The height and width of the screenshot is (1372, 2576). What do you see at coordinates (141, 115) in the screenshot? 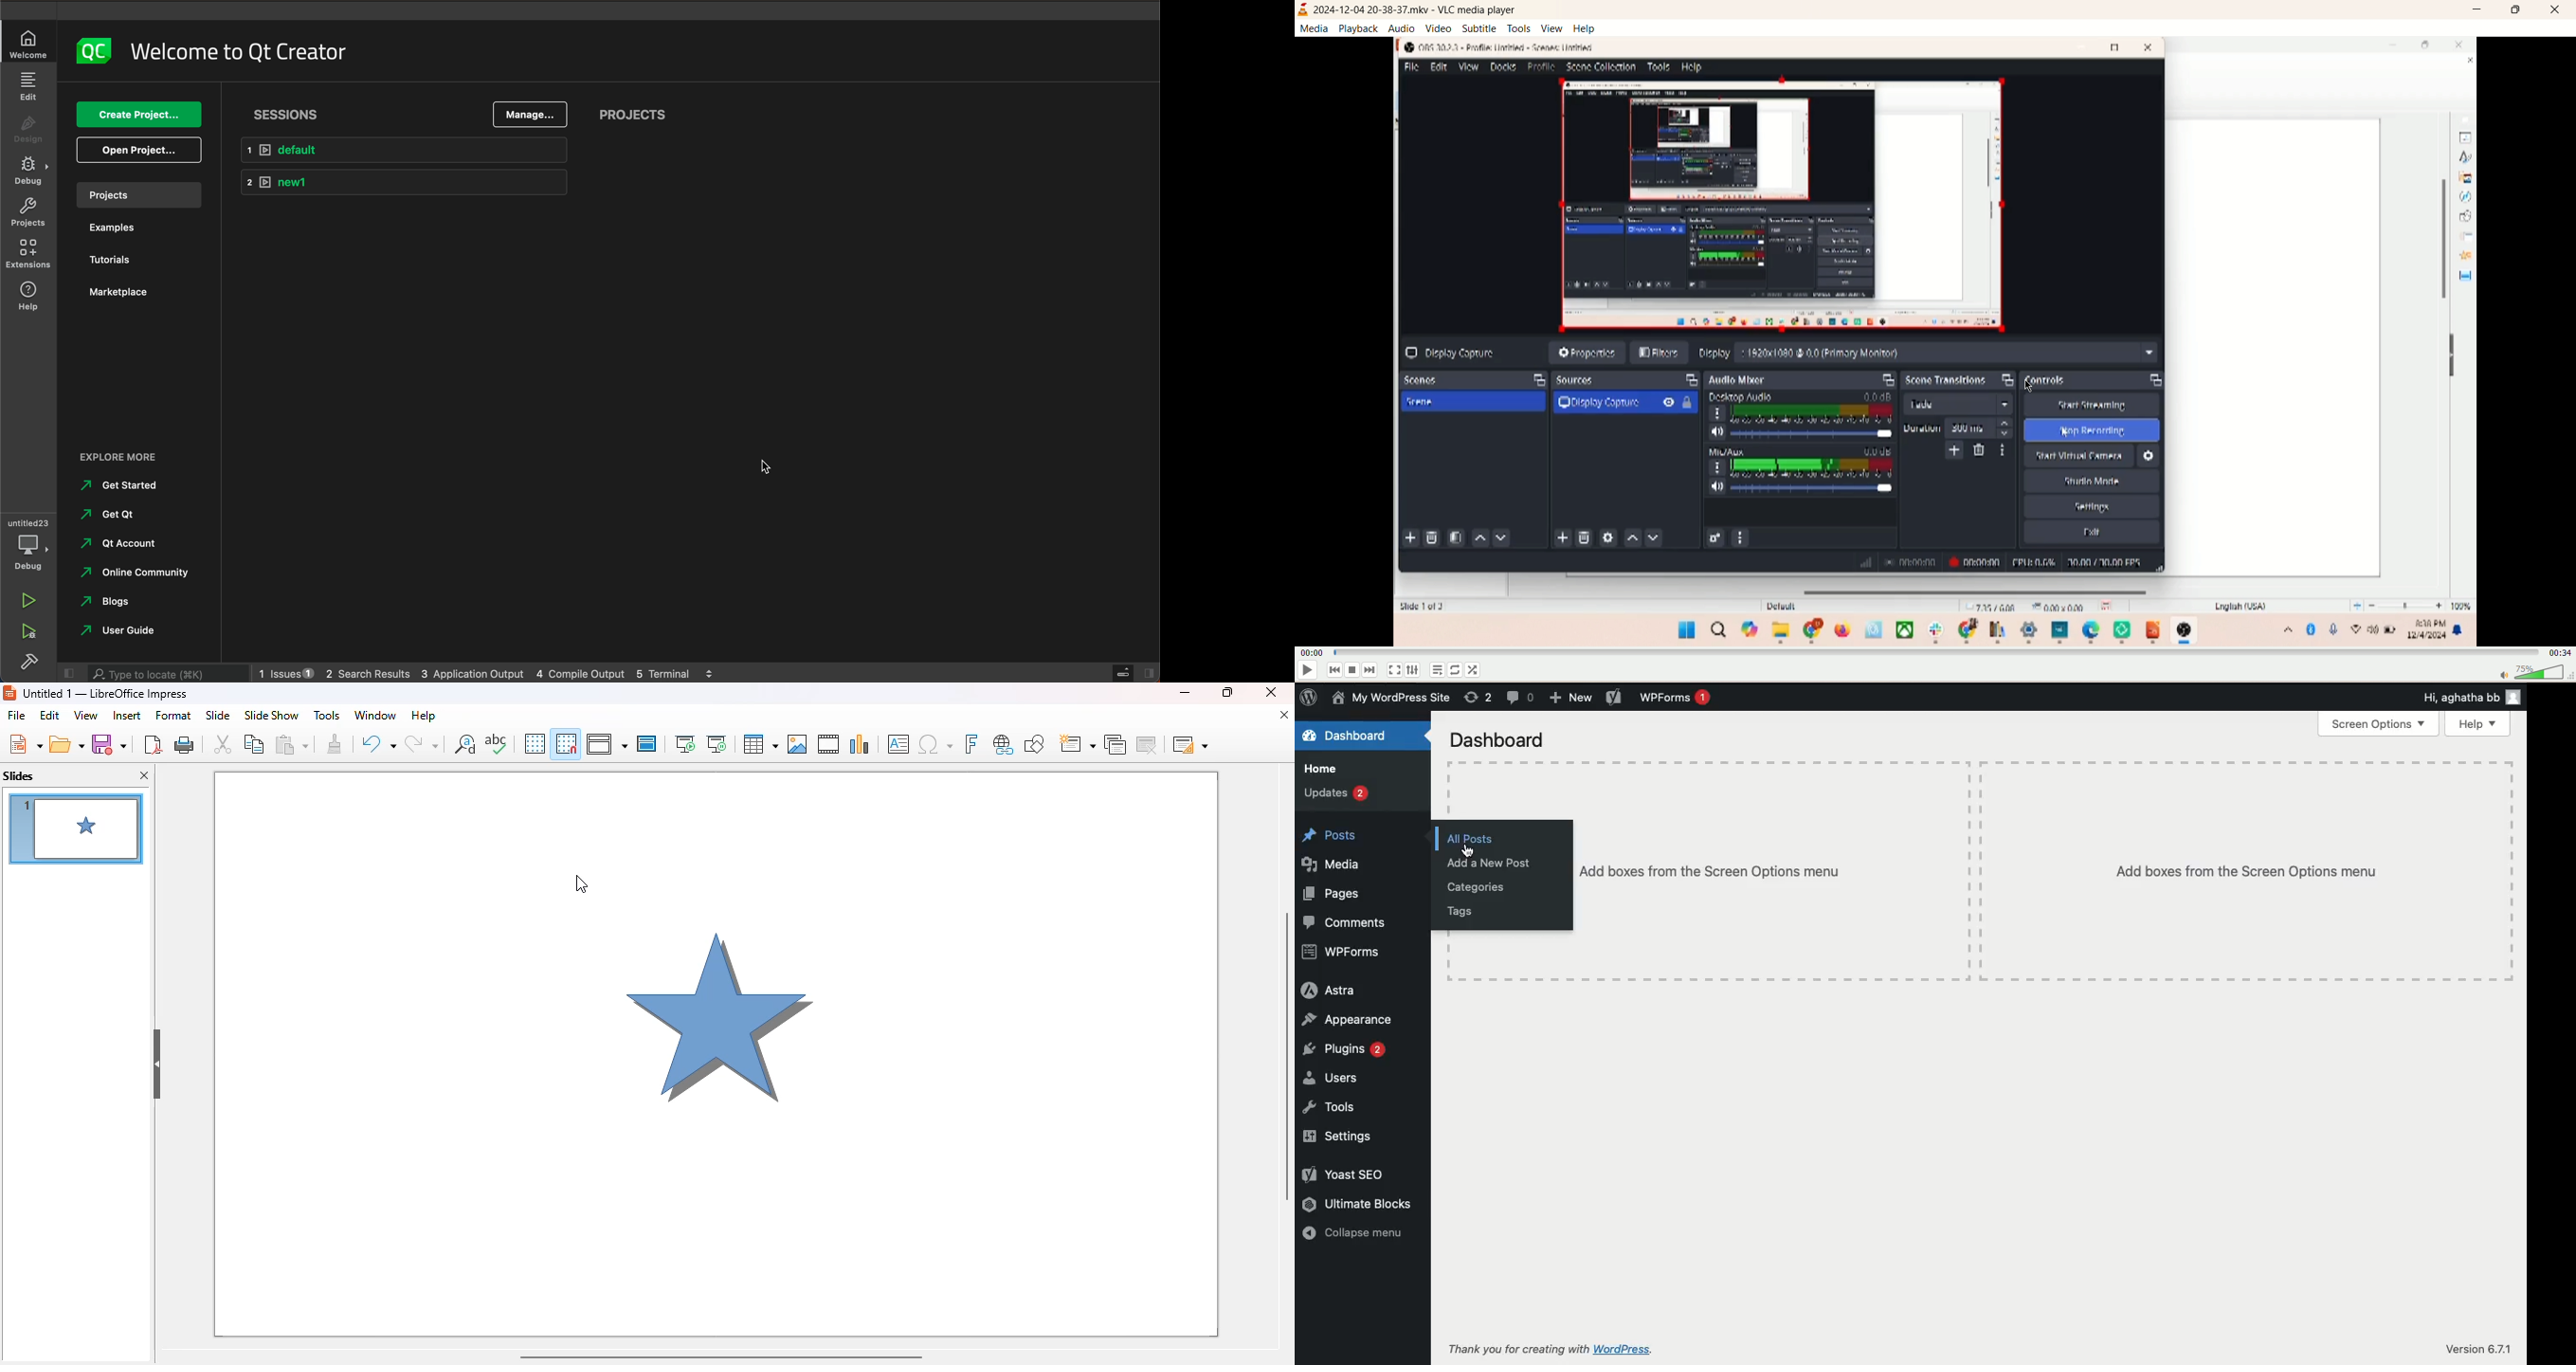
I see `create project` at bounding box center [141, 115].